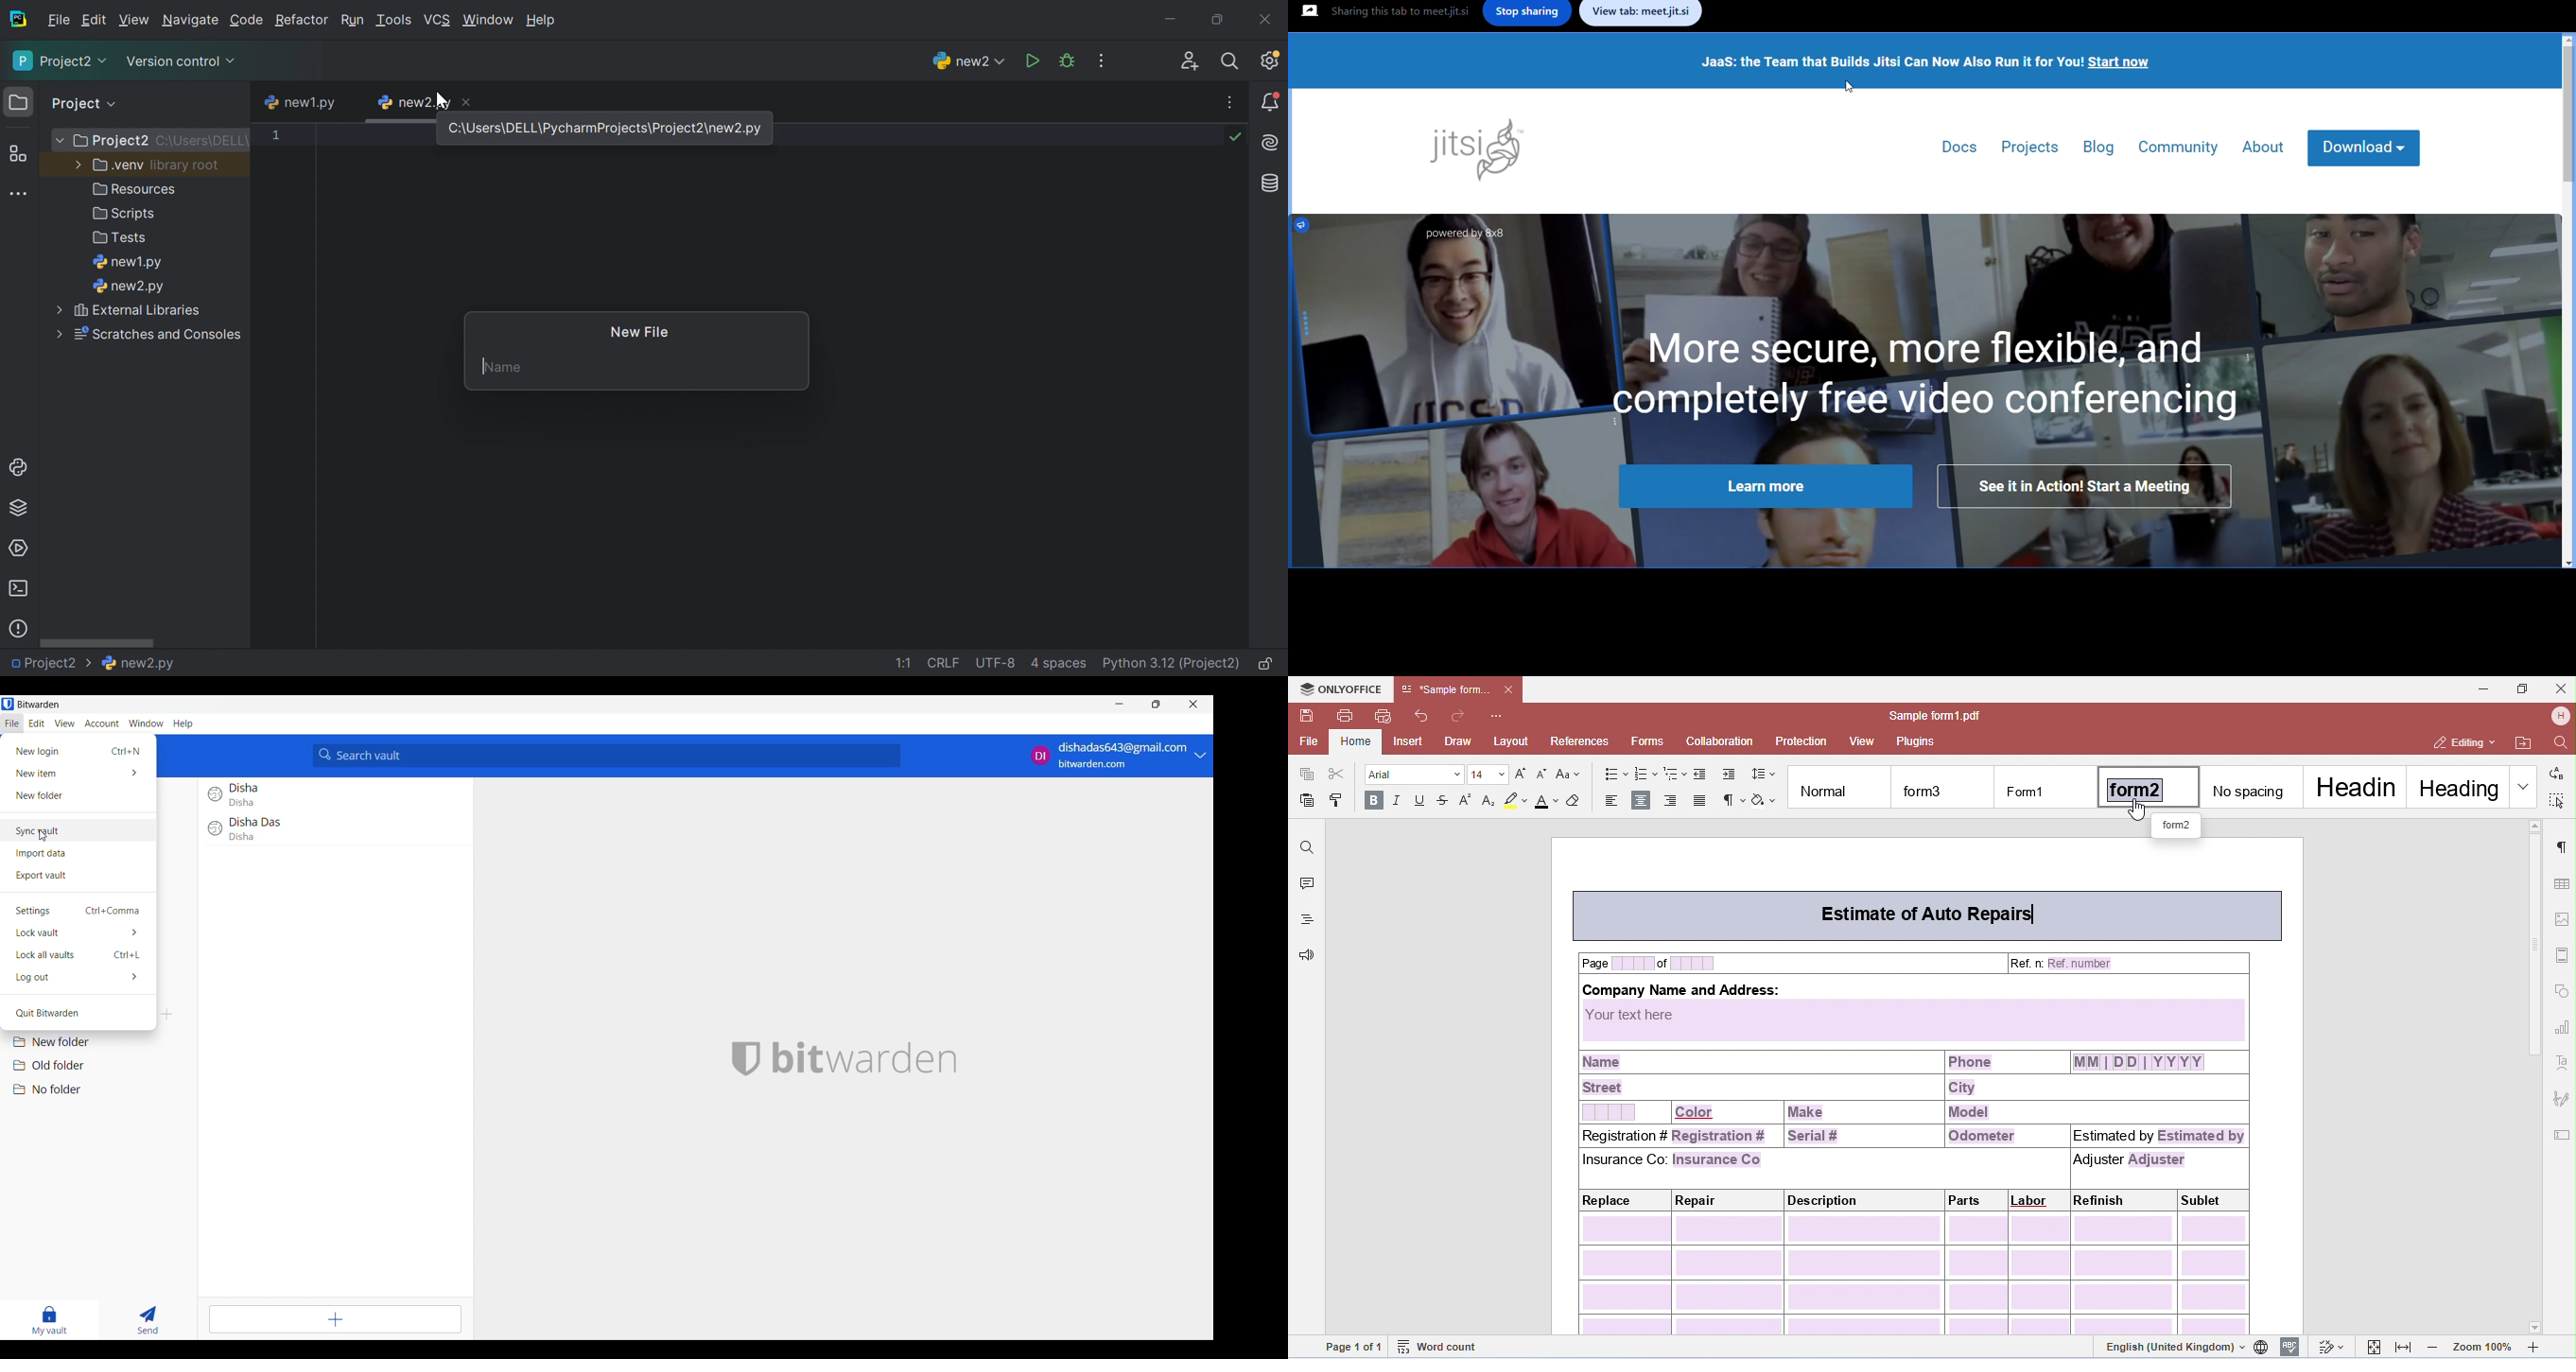 The width and height of the screenshot is (2576, 1372). I want to click on Edit menu, so click(37, 723).